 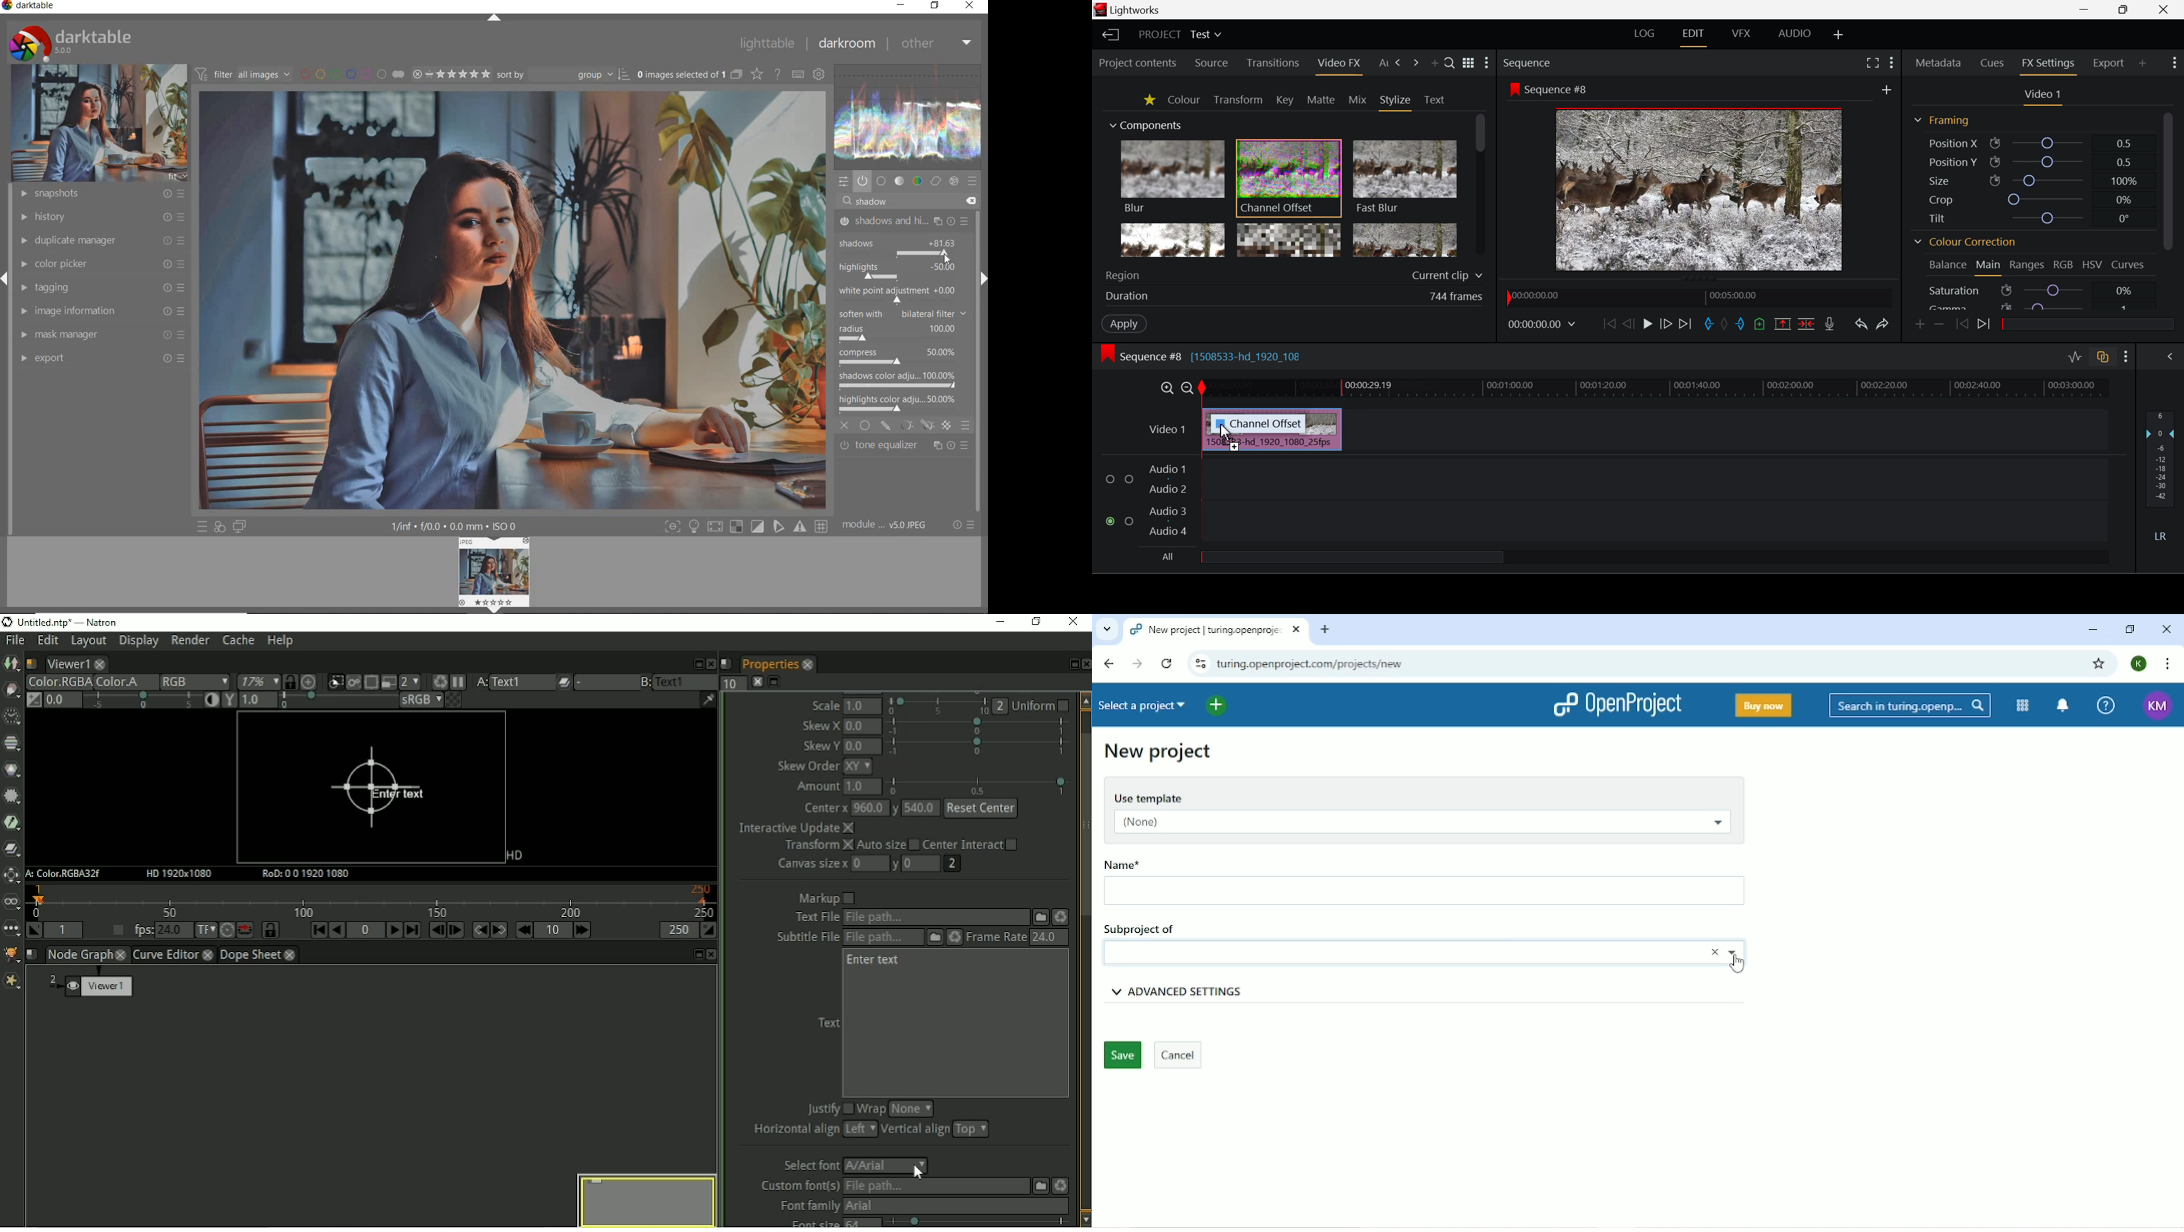 What do you see at coordinates (1106, 630) in the screenshot?
I see `Search tabs` at bounding box center [1106, 630].